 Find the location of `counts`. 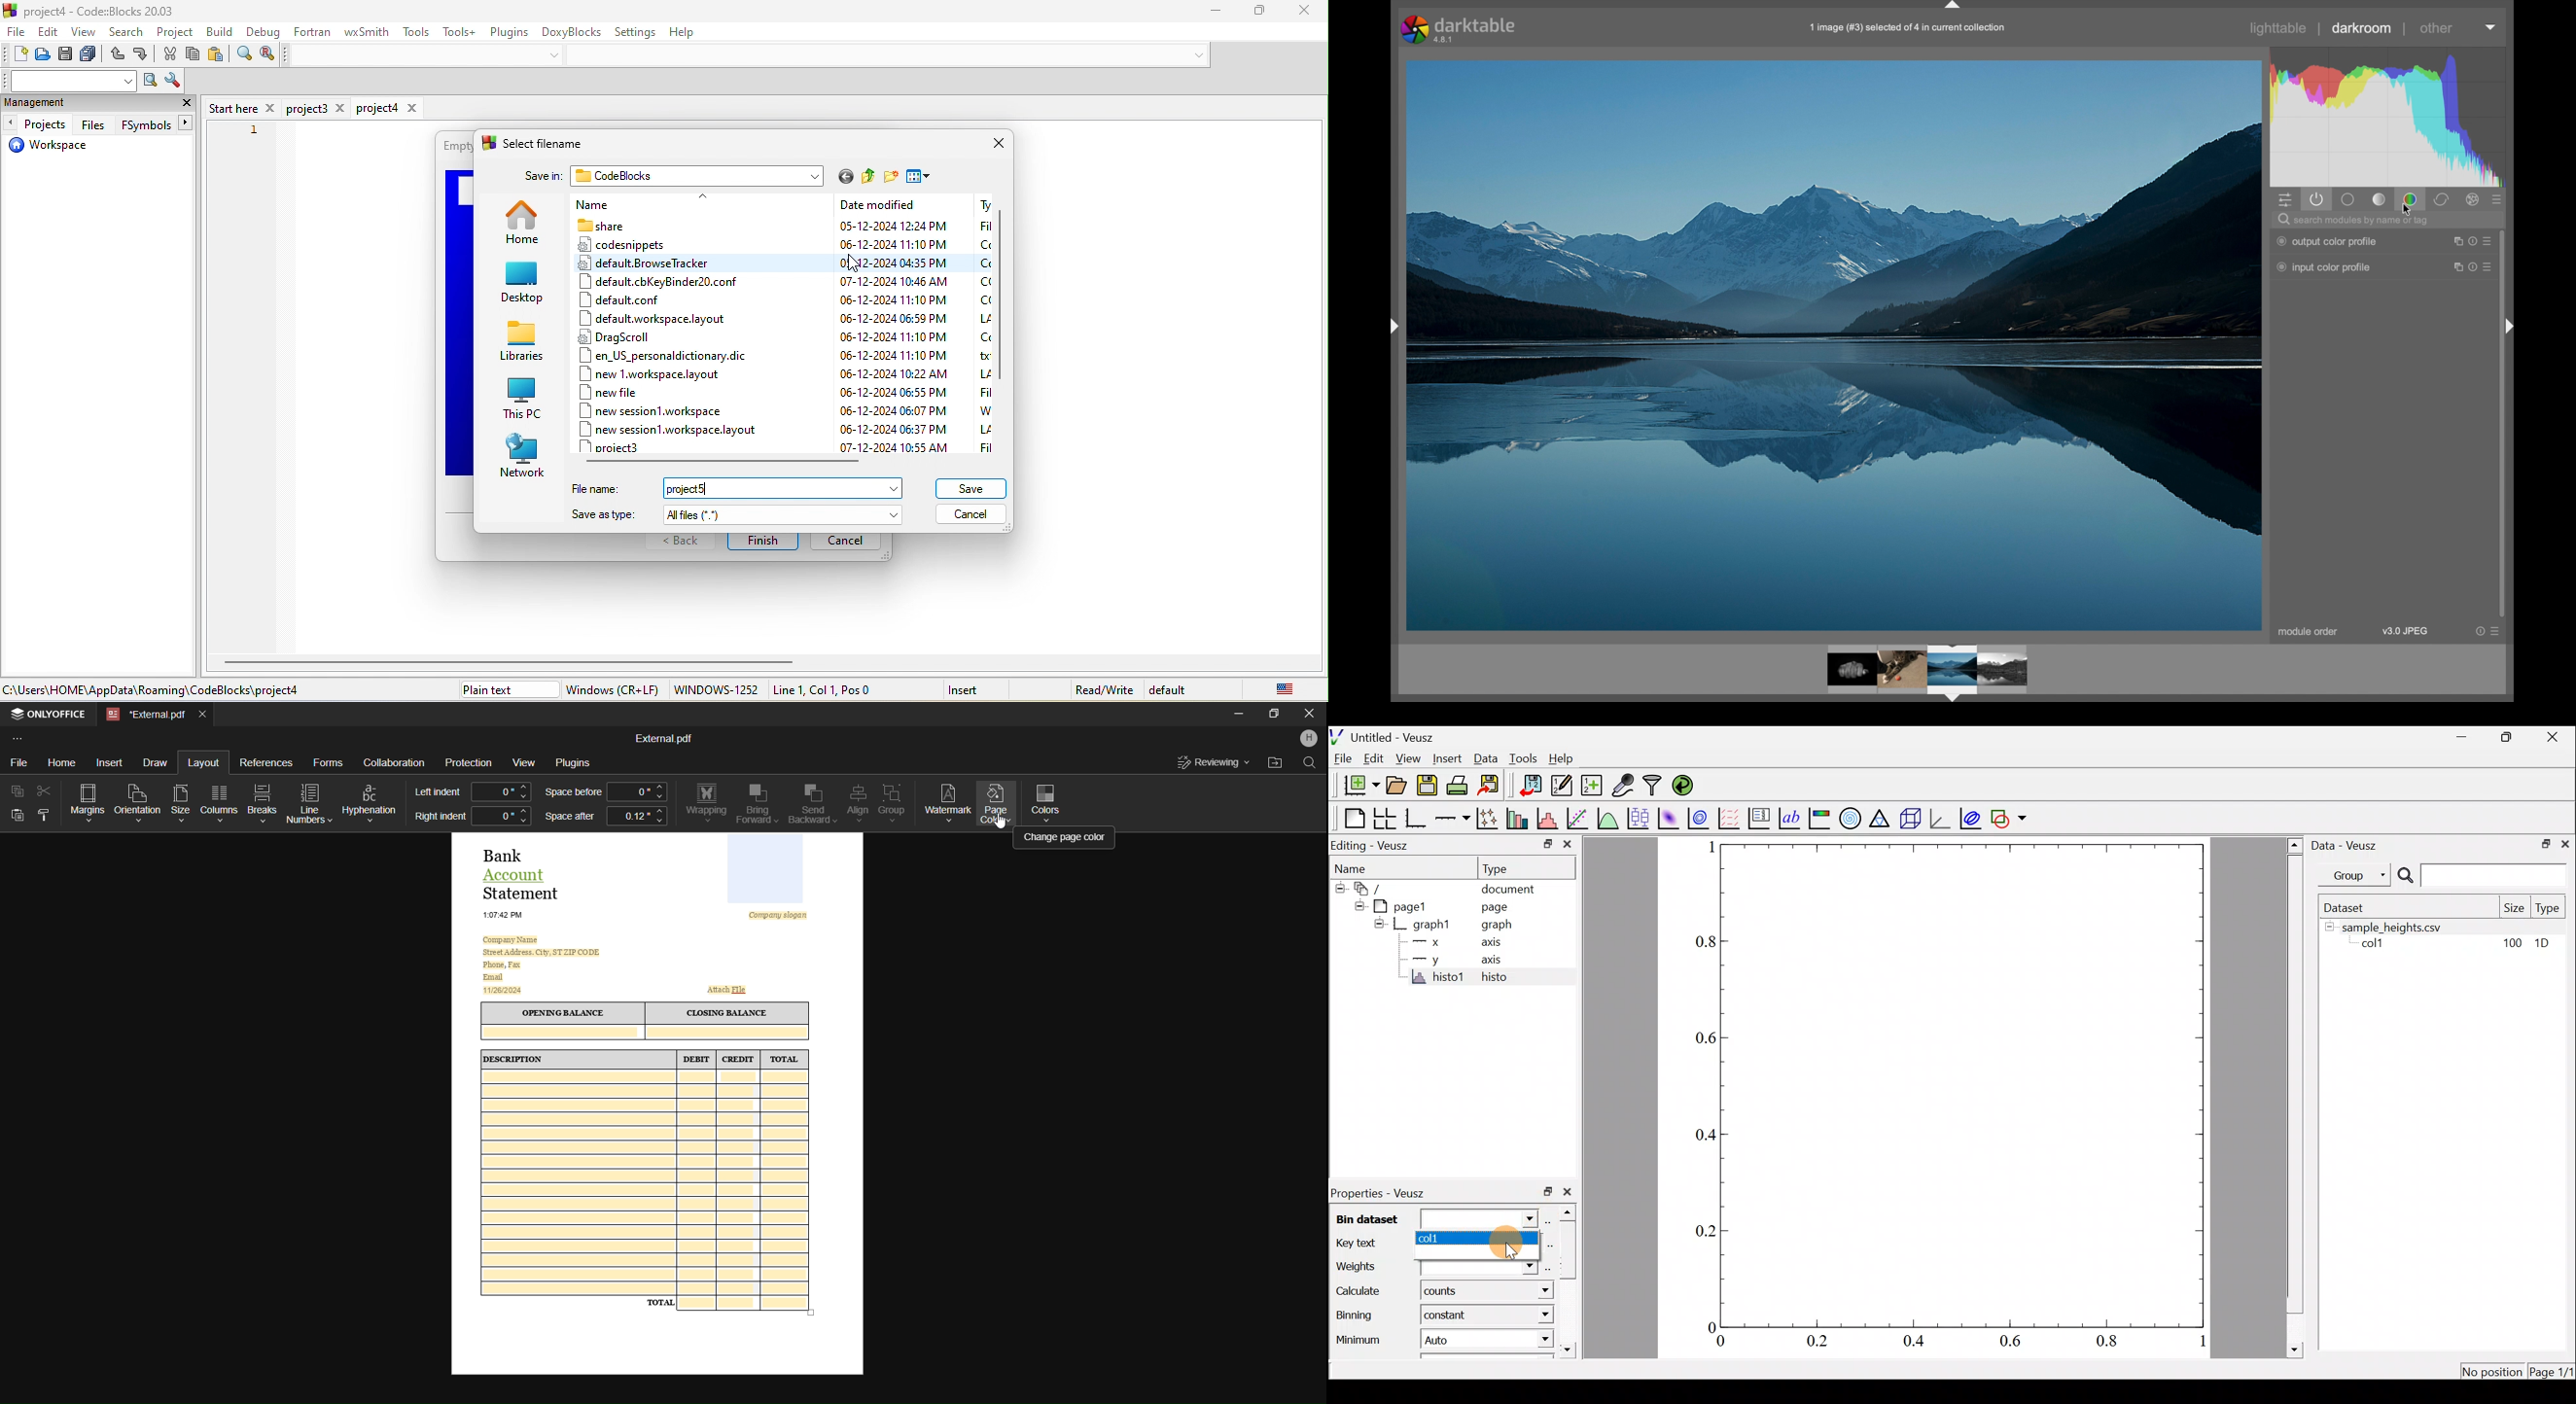

counts is located at coordinates (1445, 1294).